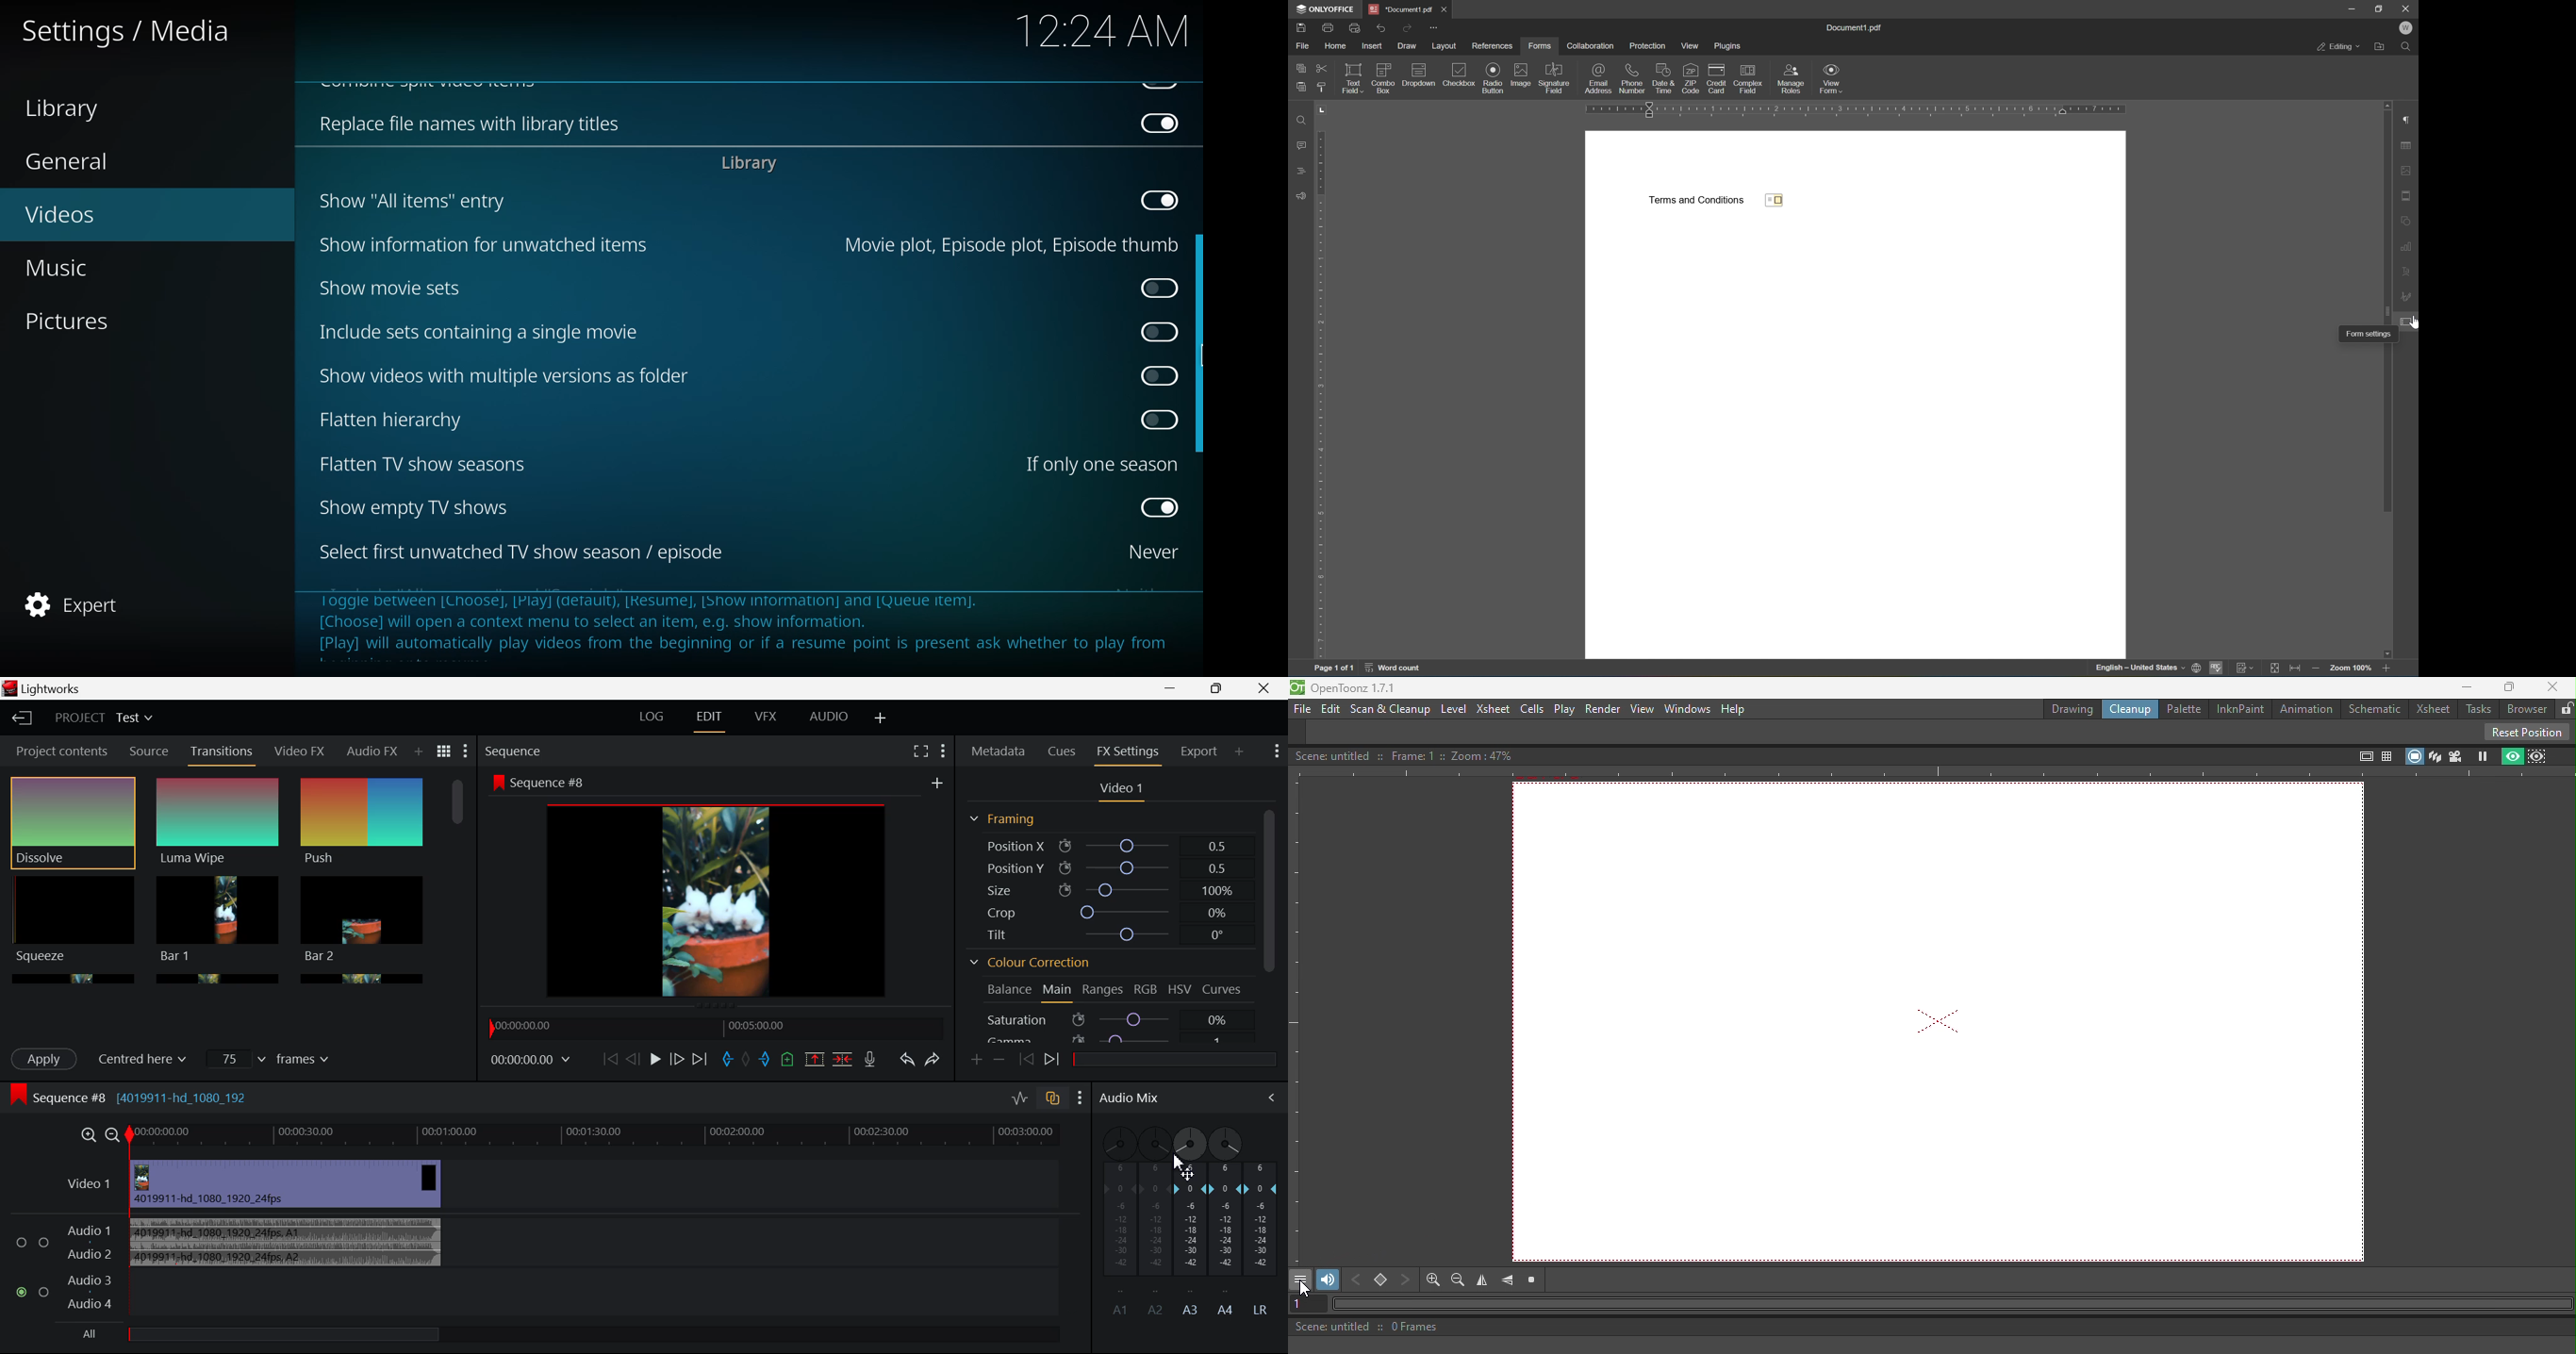 The height and width of the screenshot is (1372, 2576). I want to click on cut, so click(1322, 69).